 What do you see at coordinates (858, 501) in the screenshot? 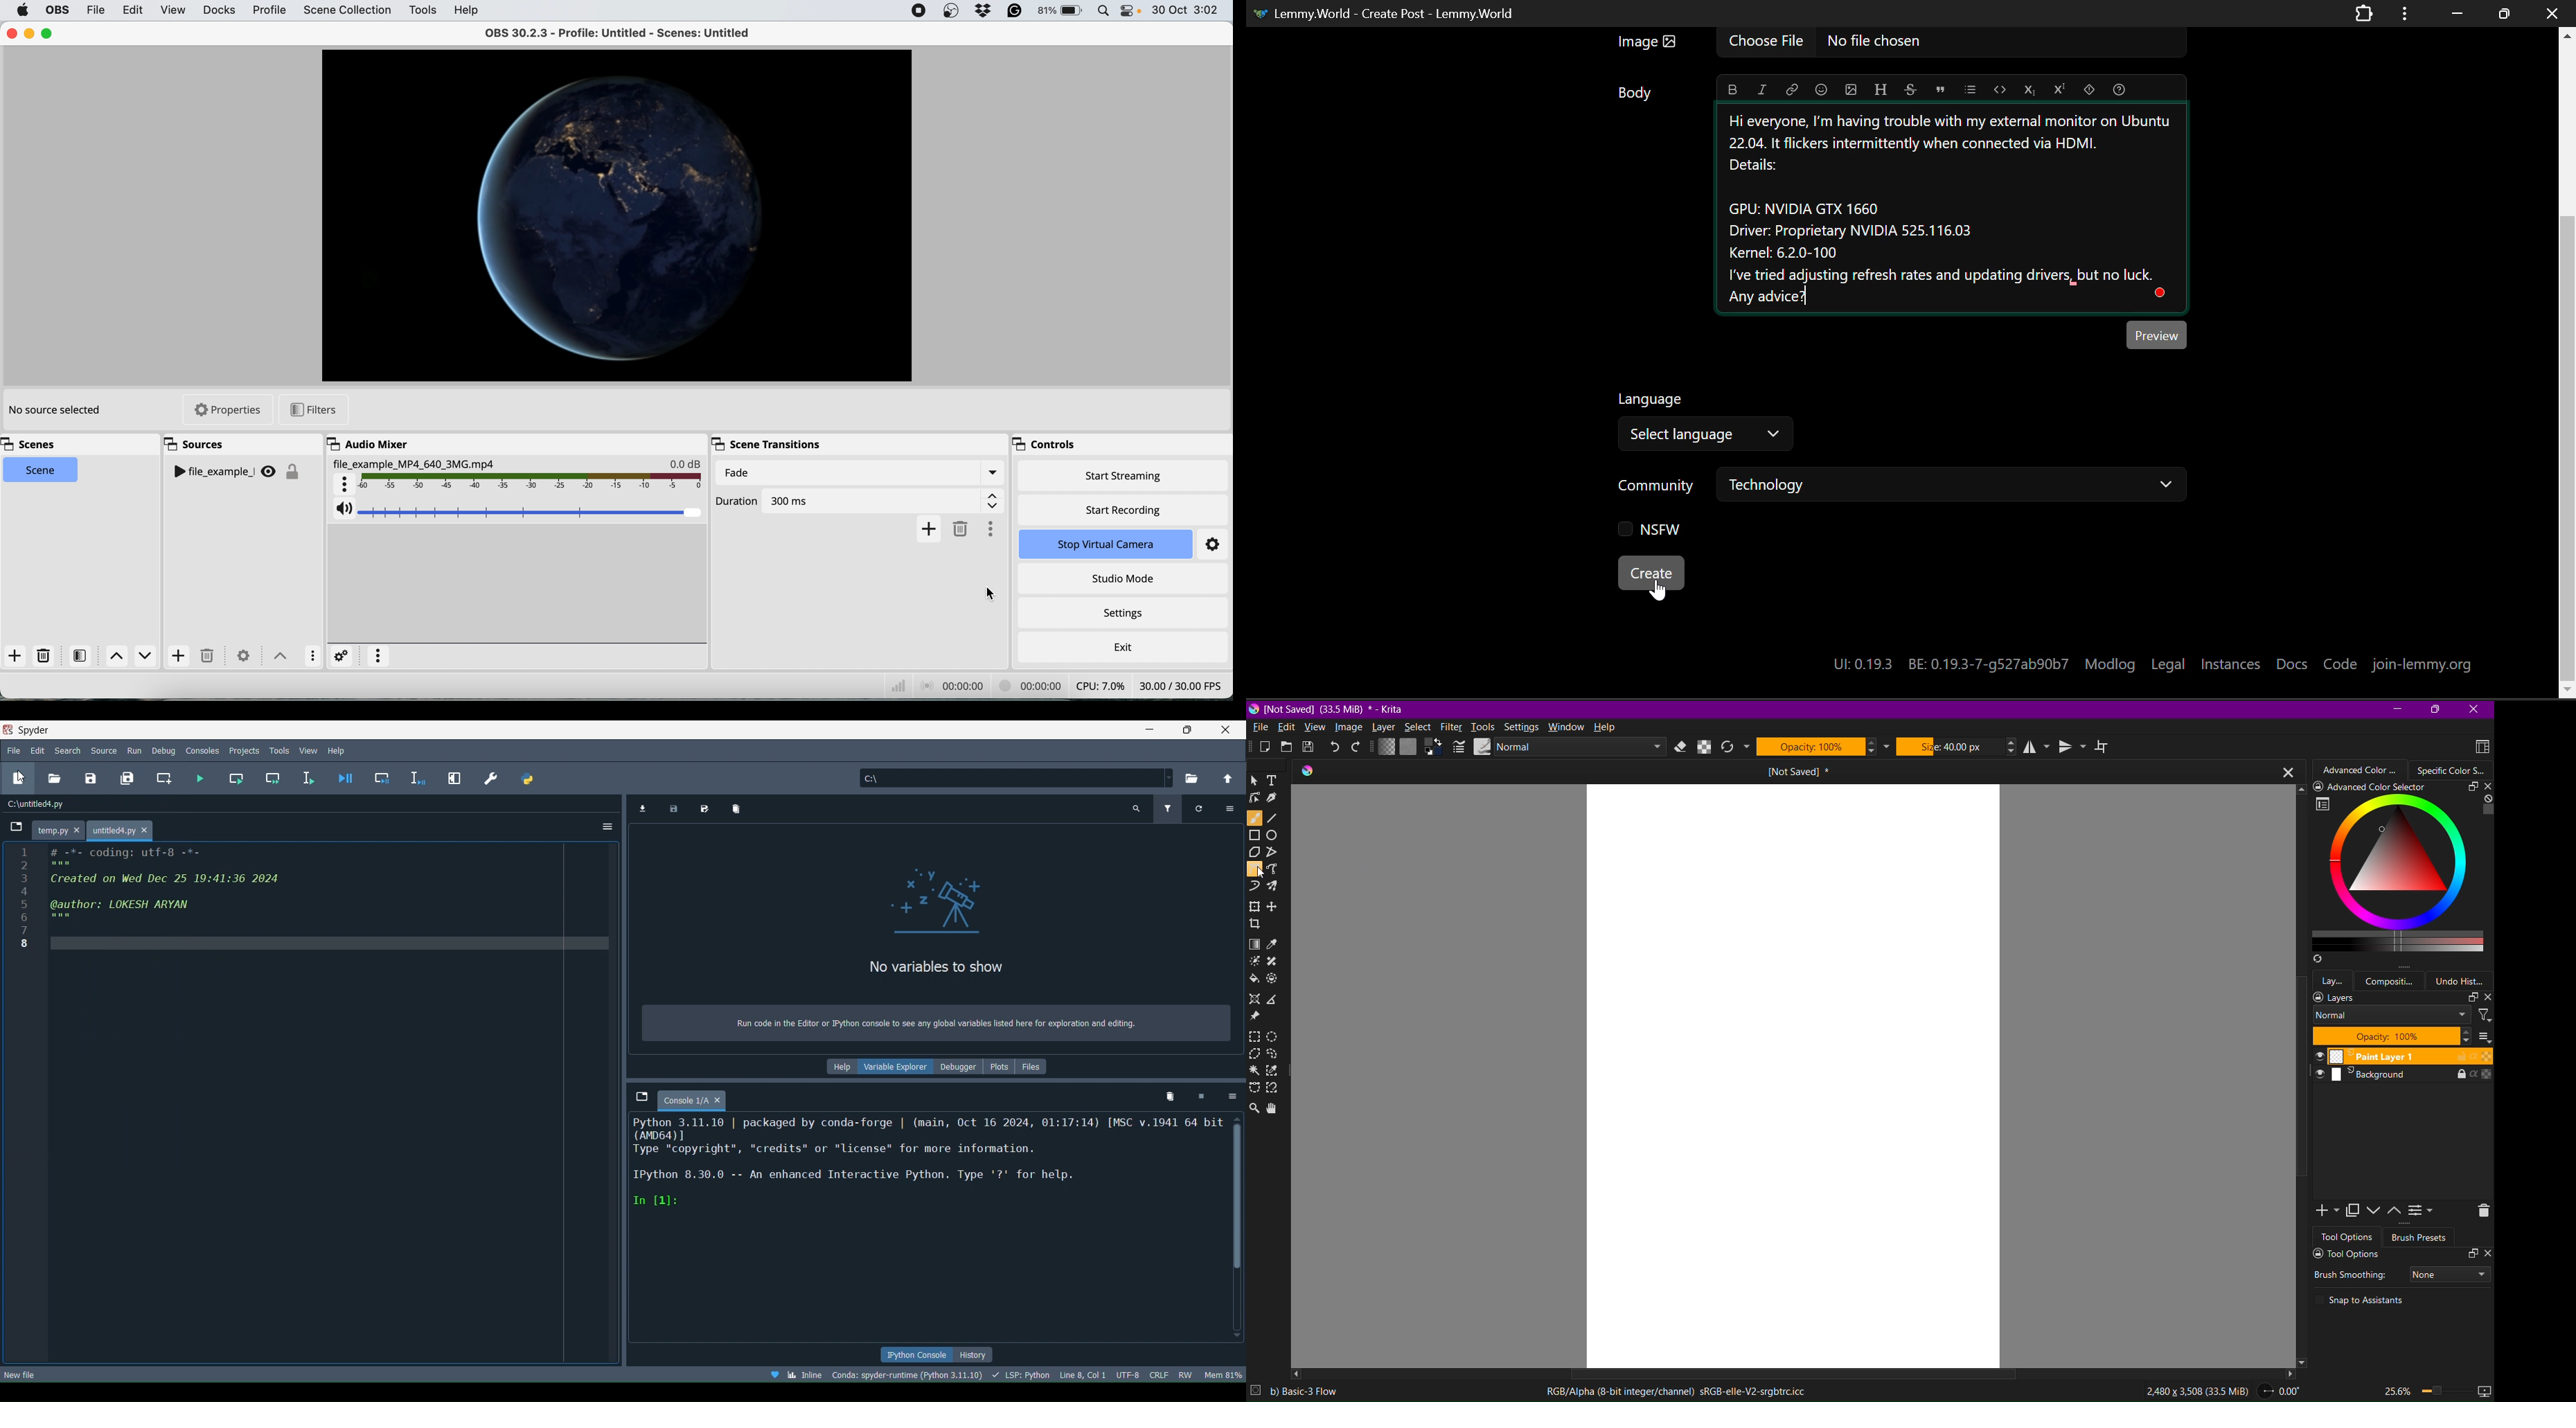
I see `duration` at bounding box center [858, 501].